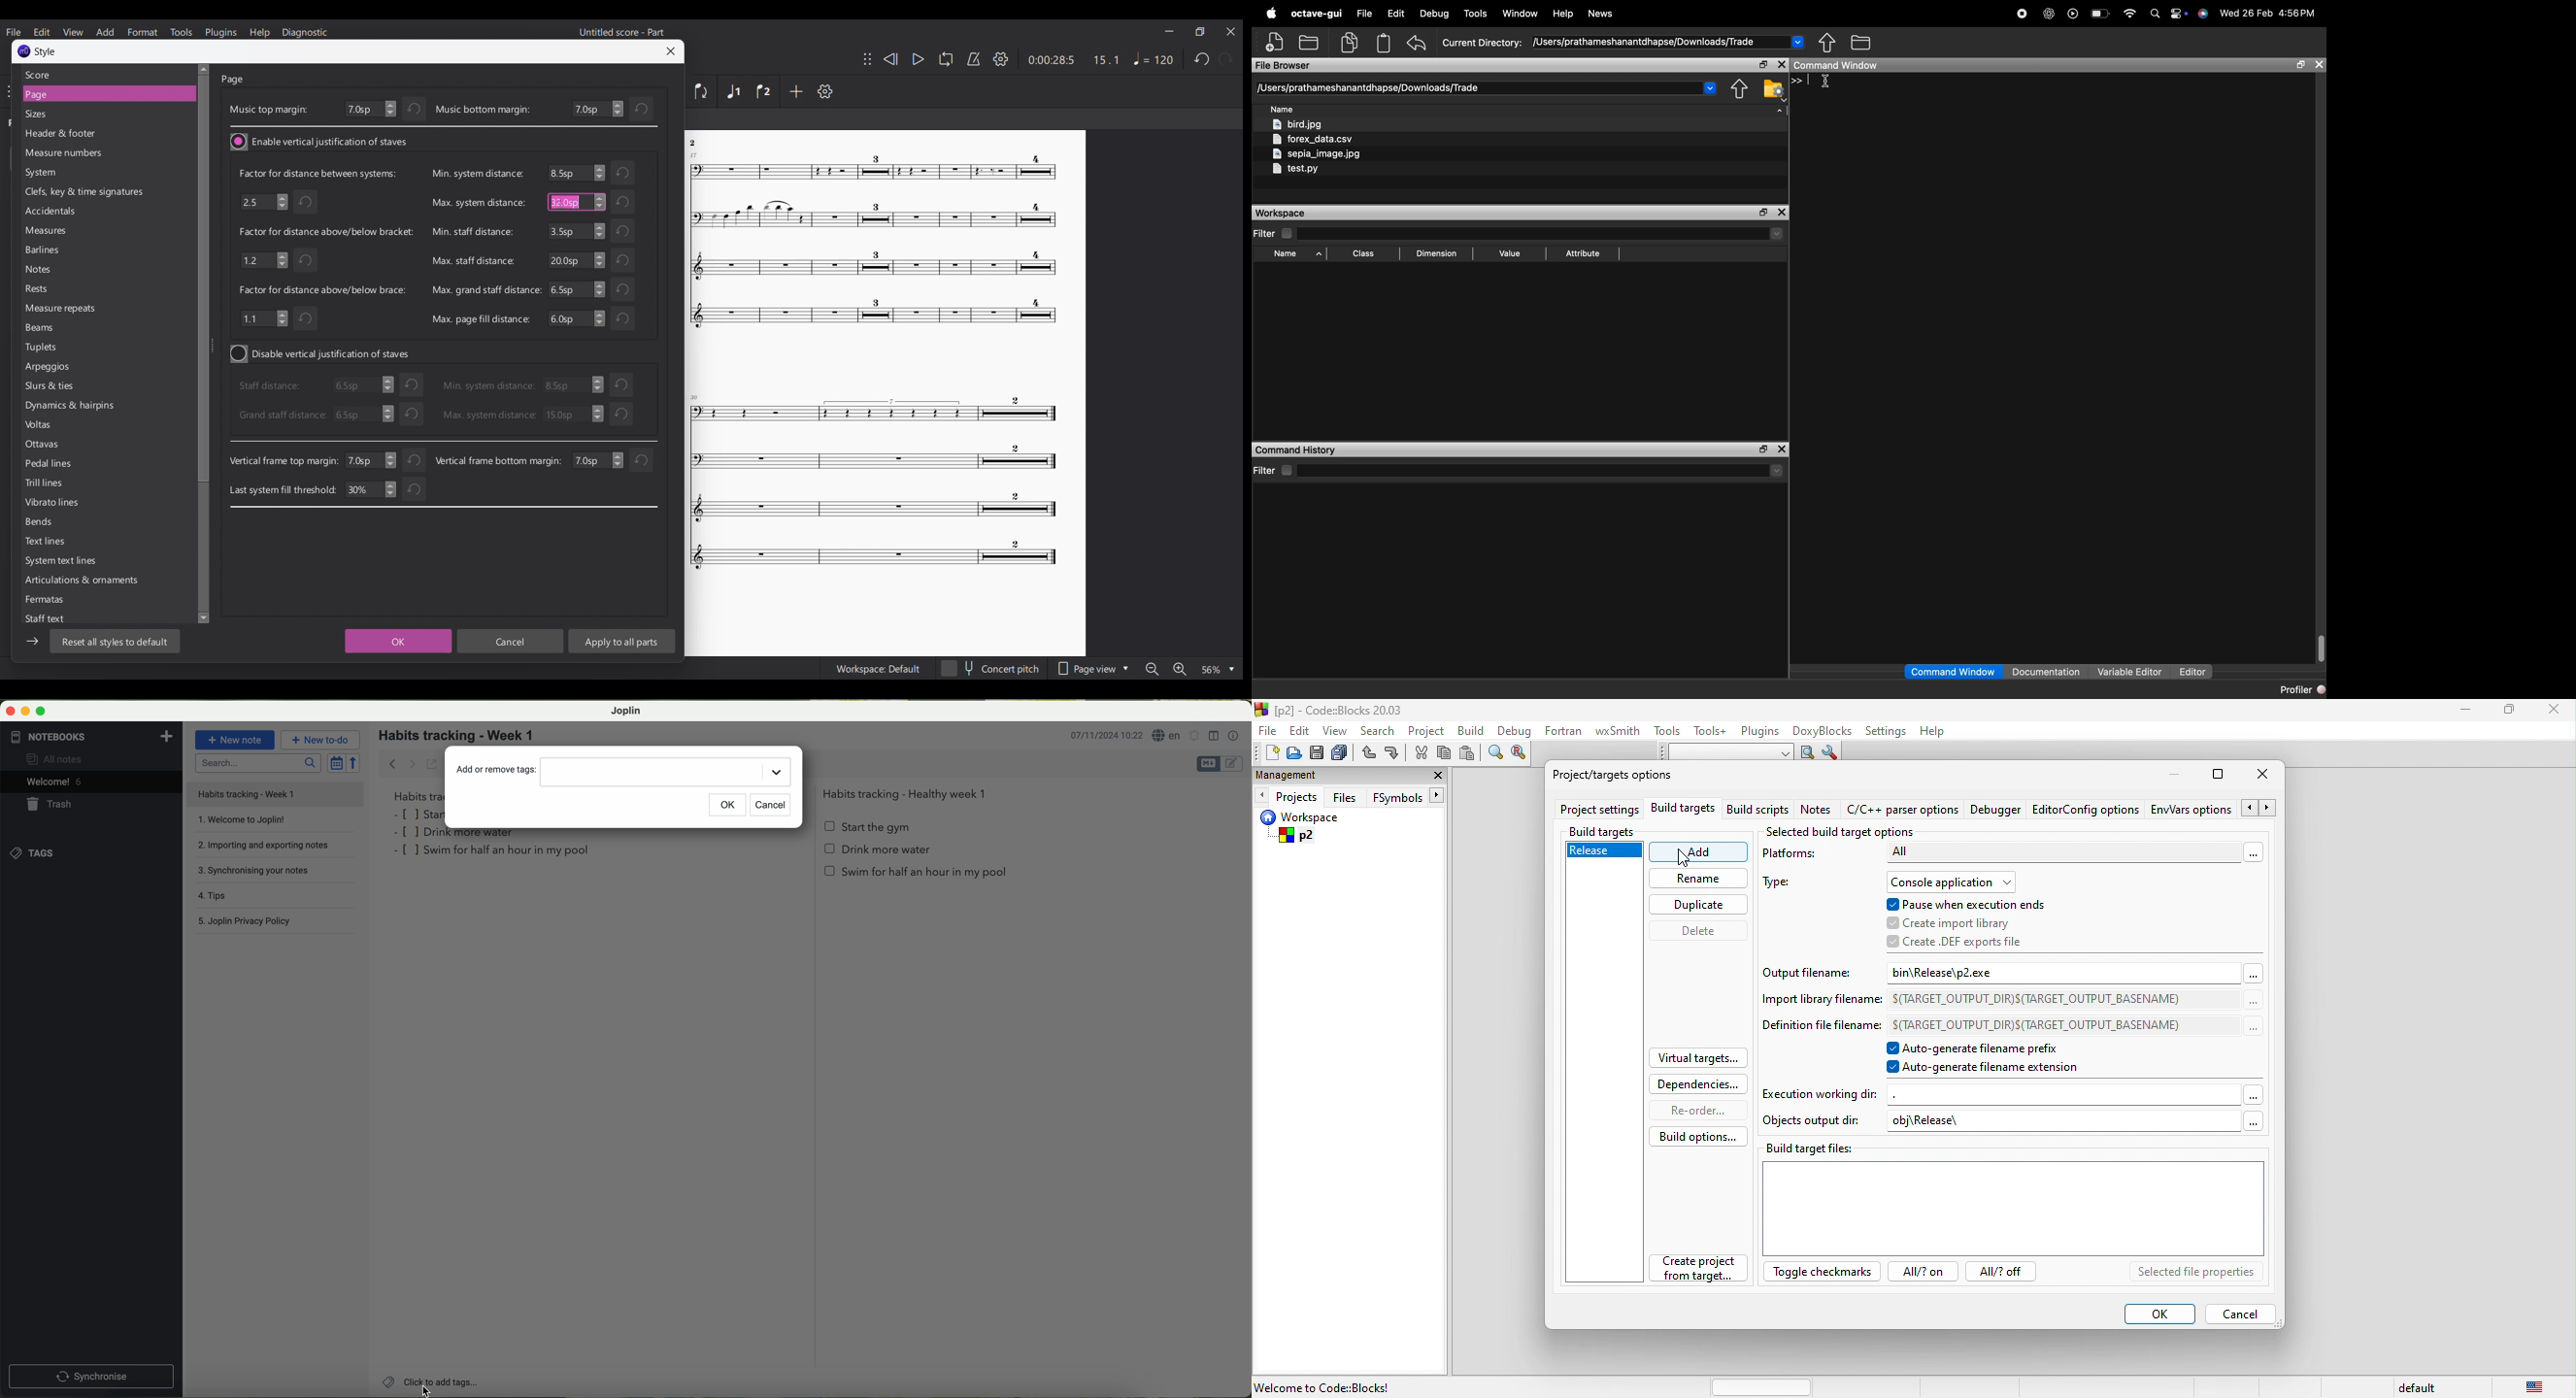  What do you see at coordinates (2218, 774) in the screenshot?
I see `maximize` at bounding box center [2218, 774].